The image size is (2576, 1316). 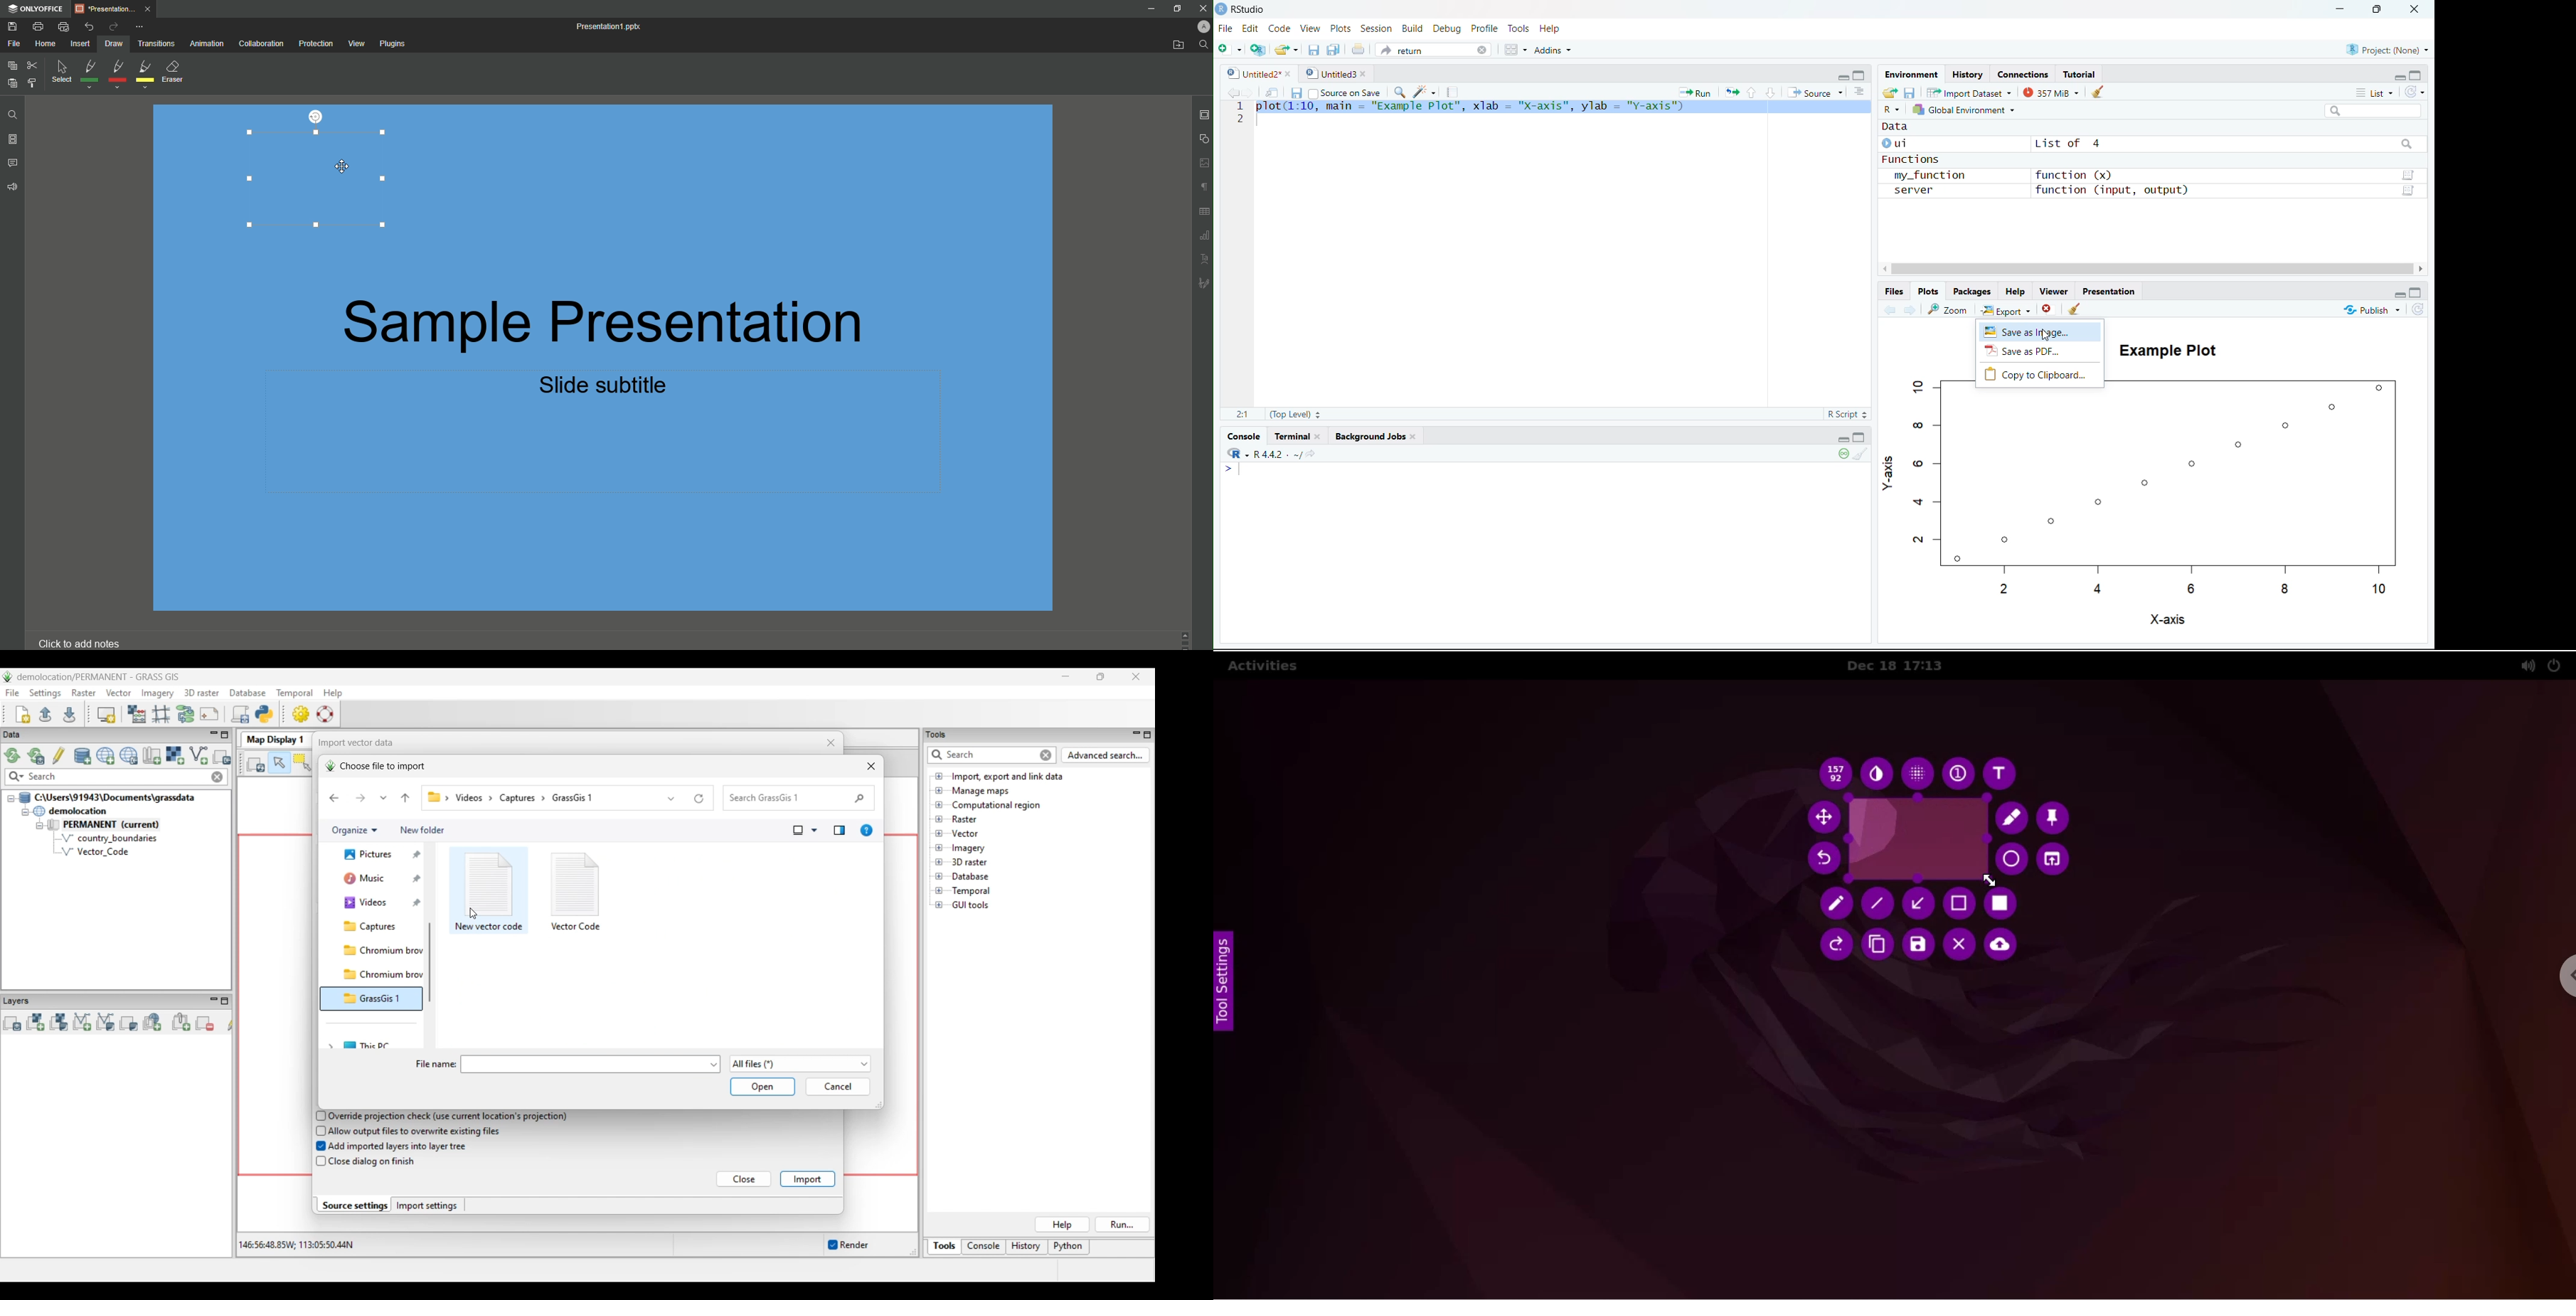 What do you see at coordinates (1843, 76) in the screenshot?
I see `Minimize` at bounding box center [1843, 76].